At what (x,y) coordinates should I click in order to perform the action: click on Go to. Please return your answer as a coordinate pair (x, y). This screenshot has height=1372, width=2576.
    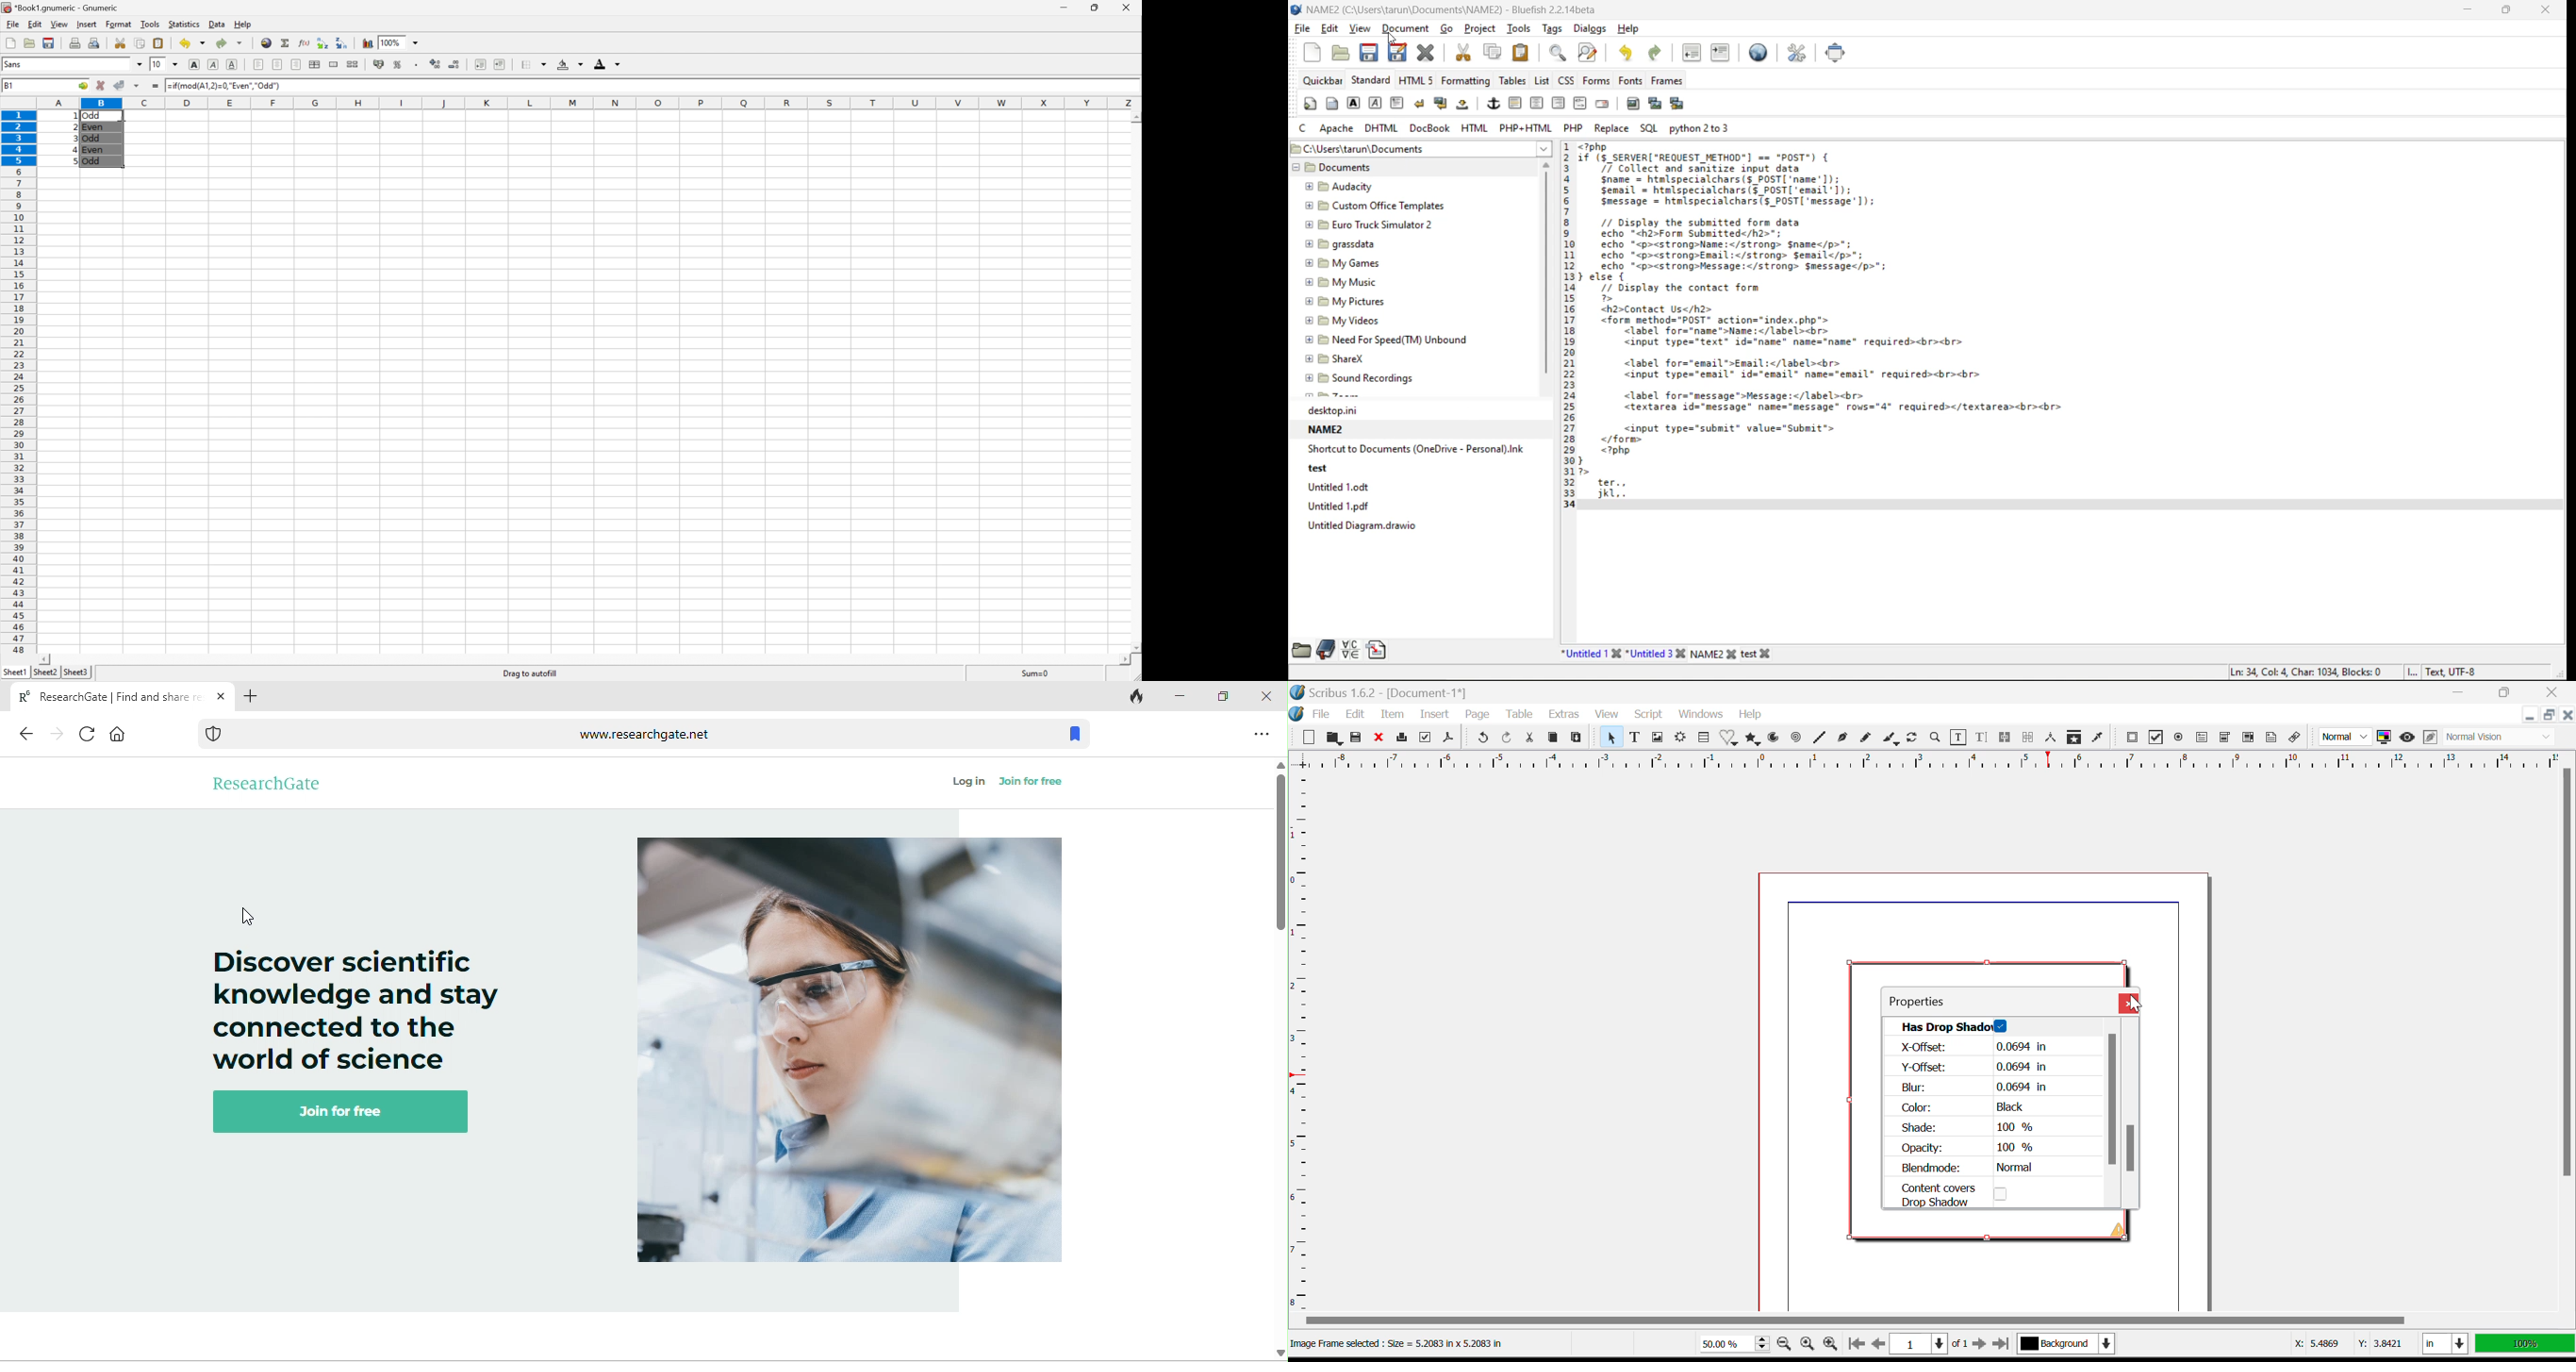
    Looking at the image, I should click on (83, 85).